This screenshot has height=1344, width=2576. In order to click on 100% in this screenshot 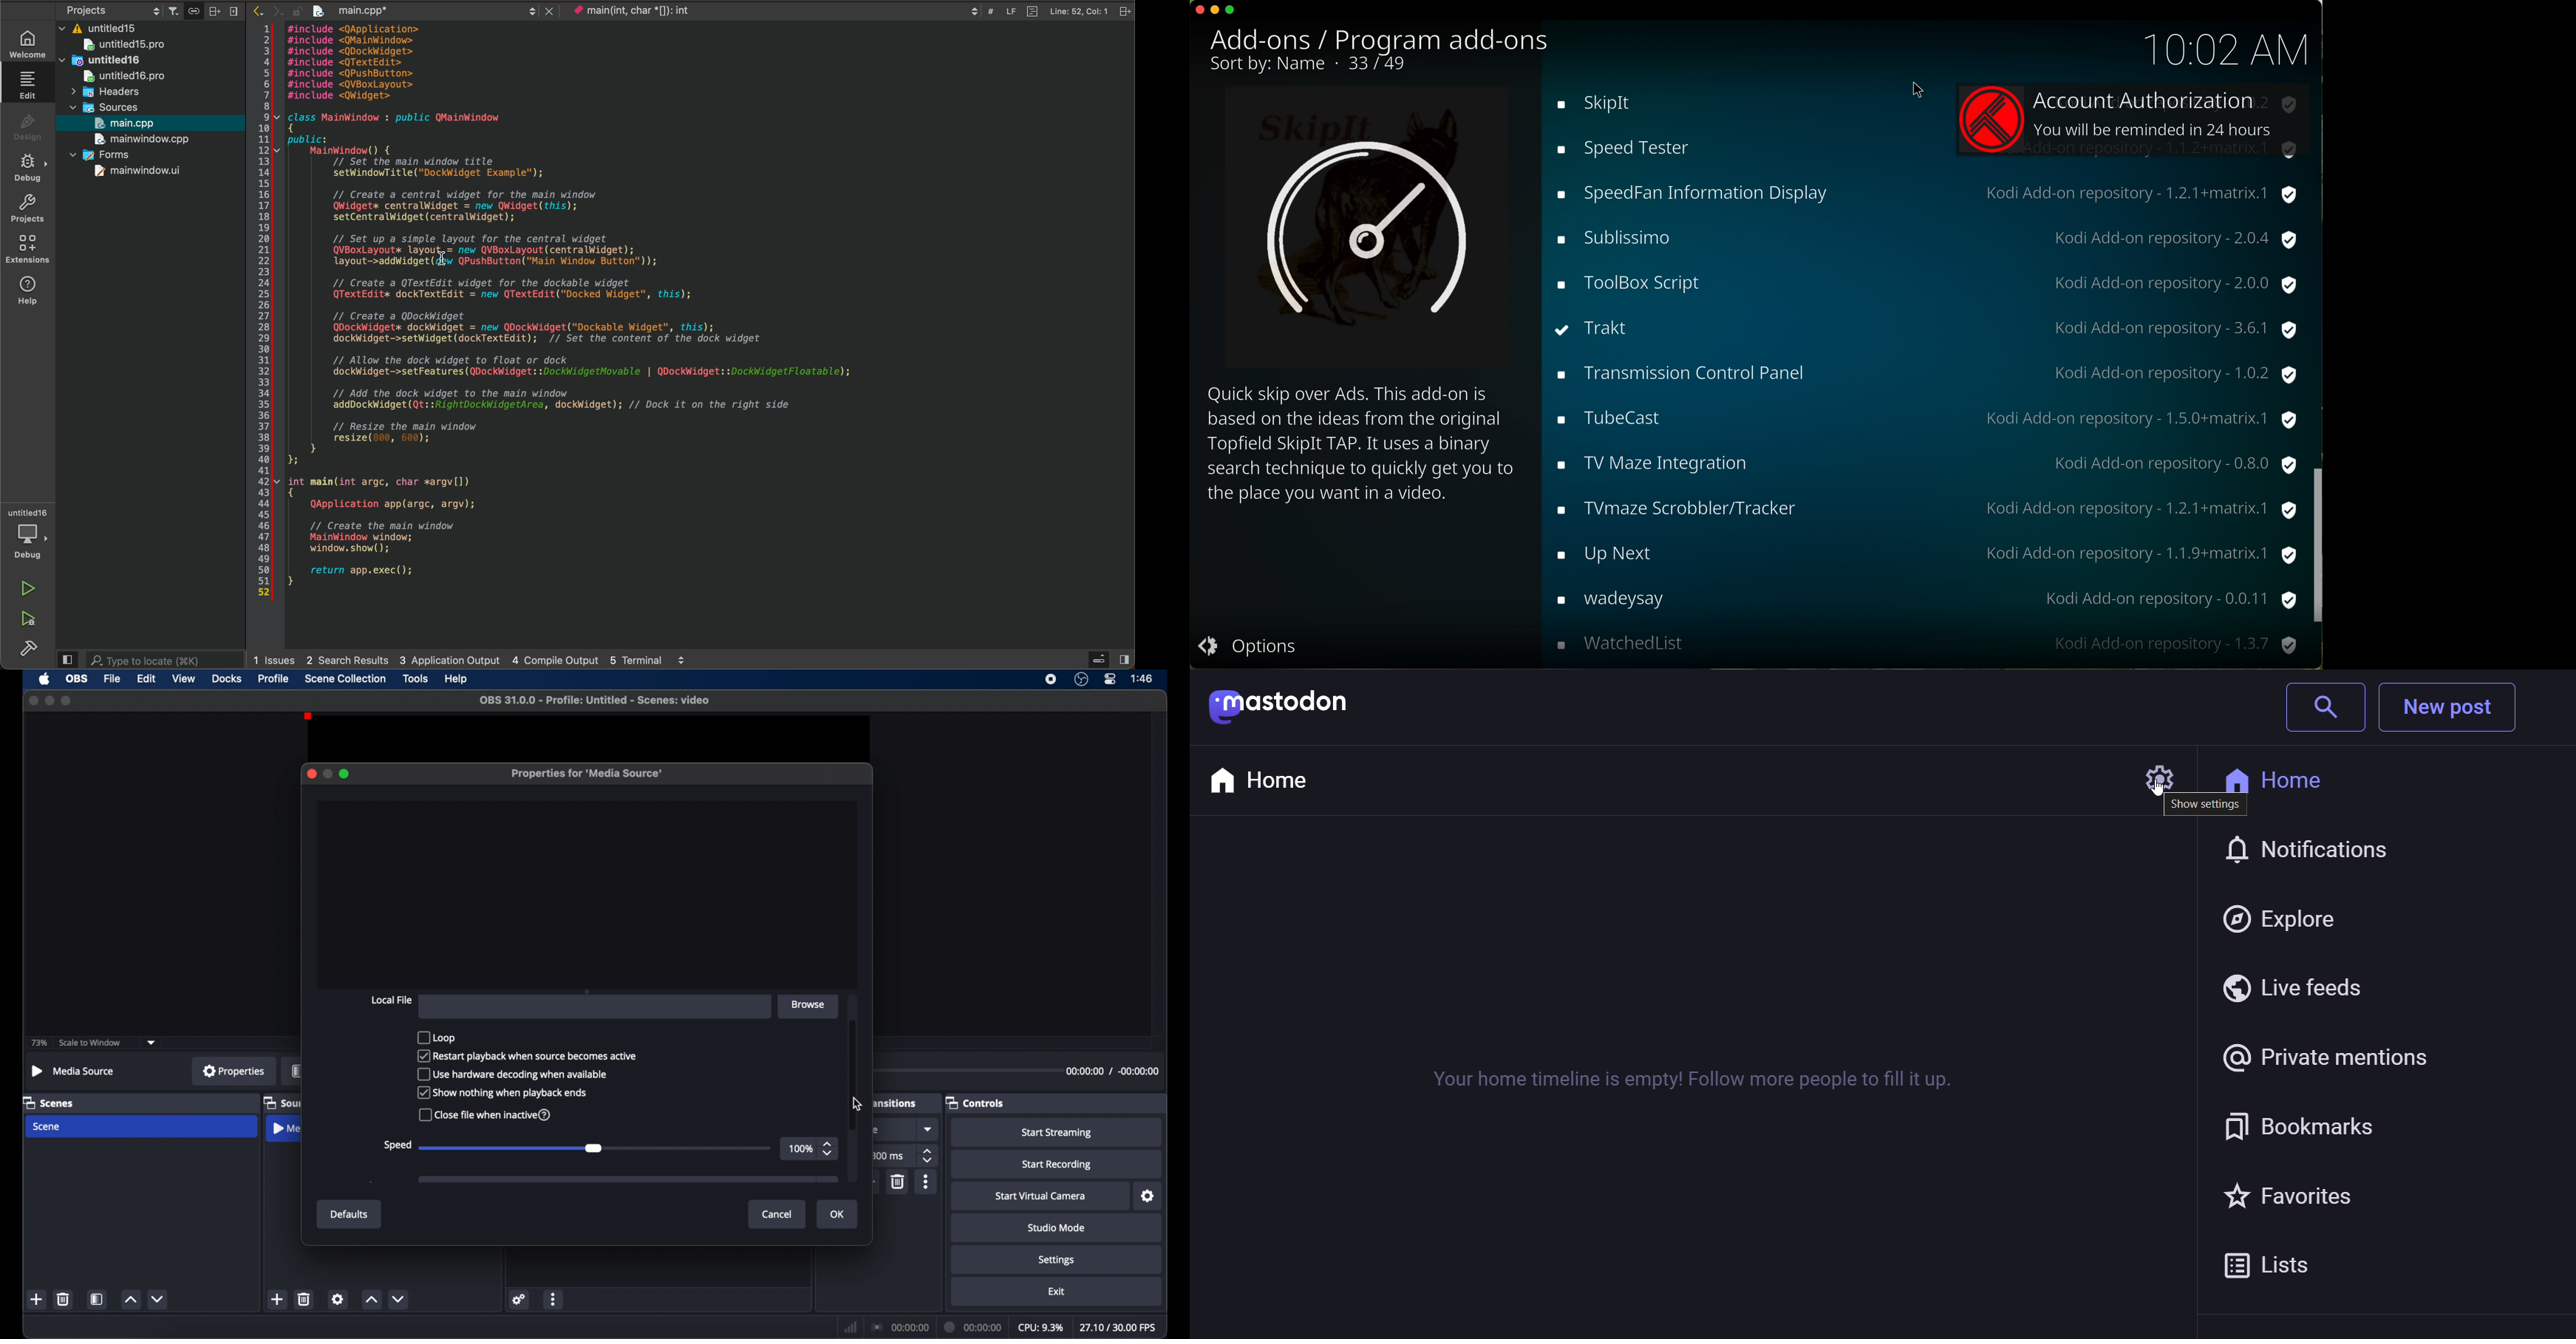, I will do `click(801, 1148)`.